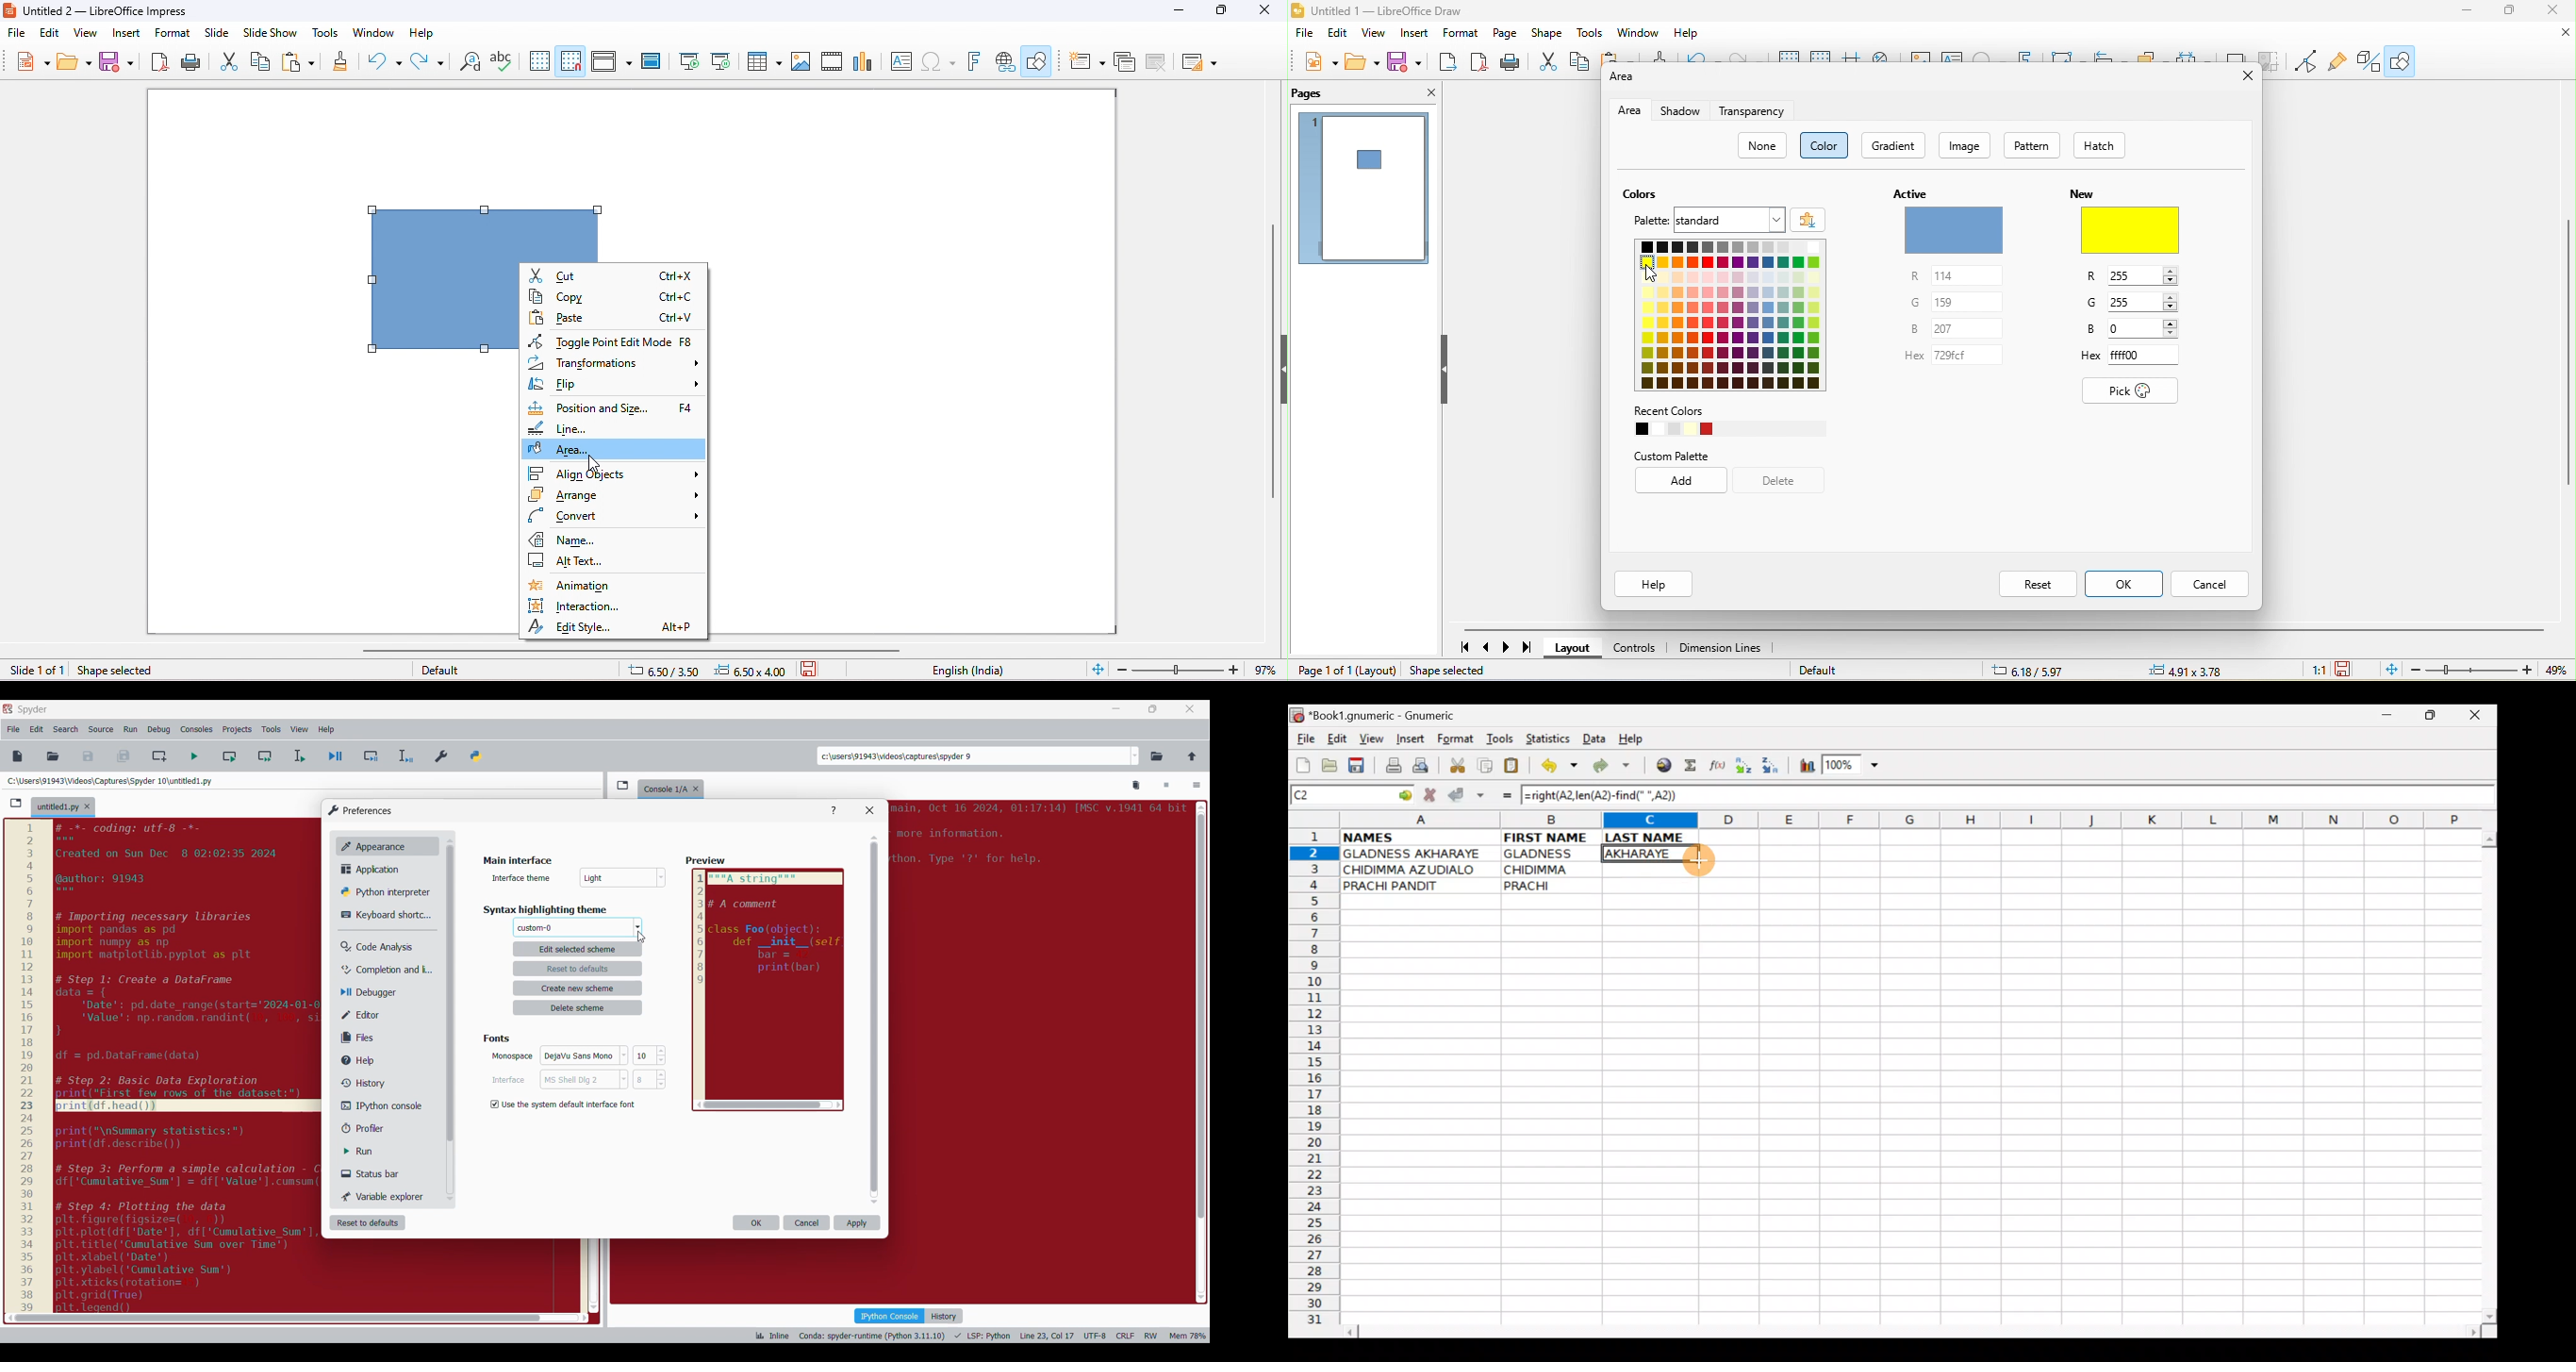 This screenshot has width=2576, height=1372. I want to click on Debug menu, so click(159, 730).